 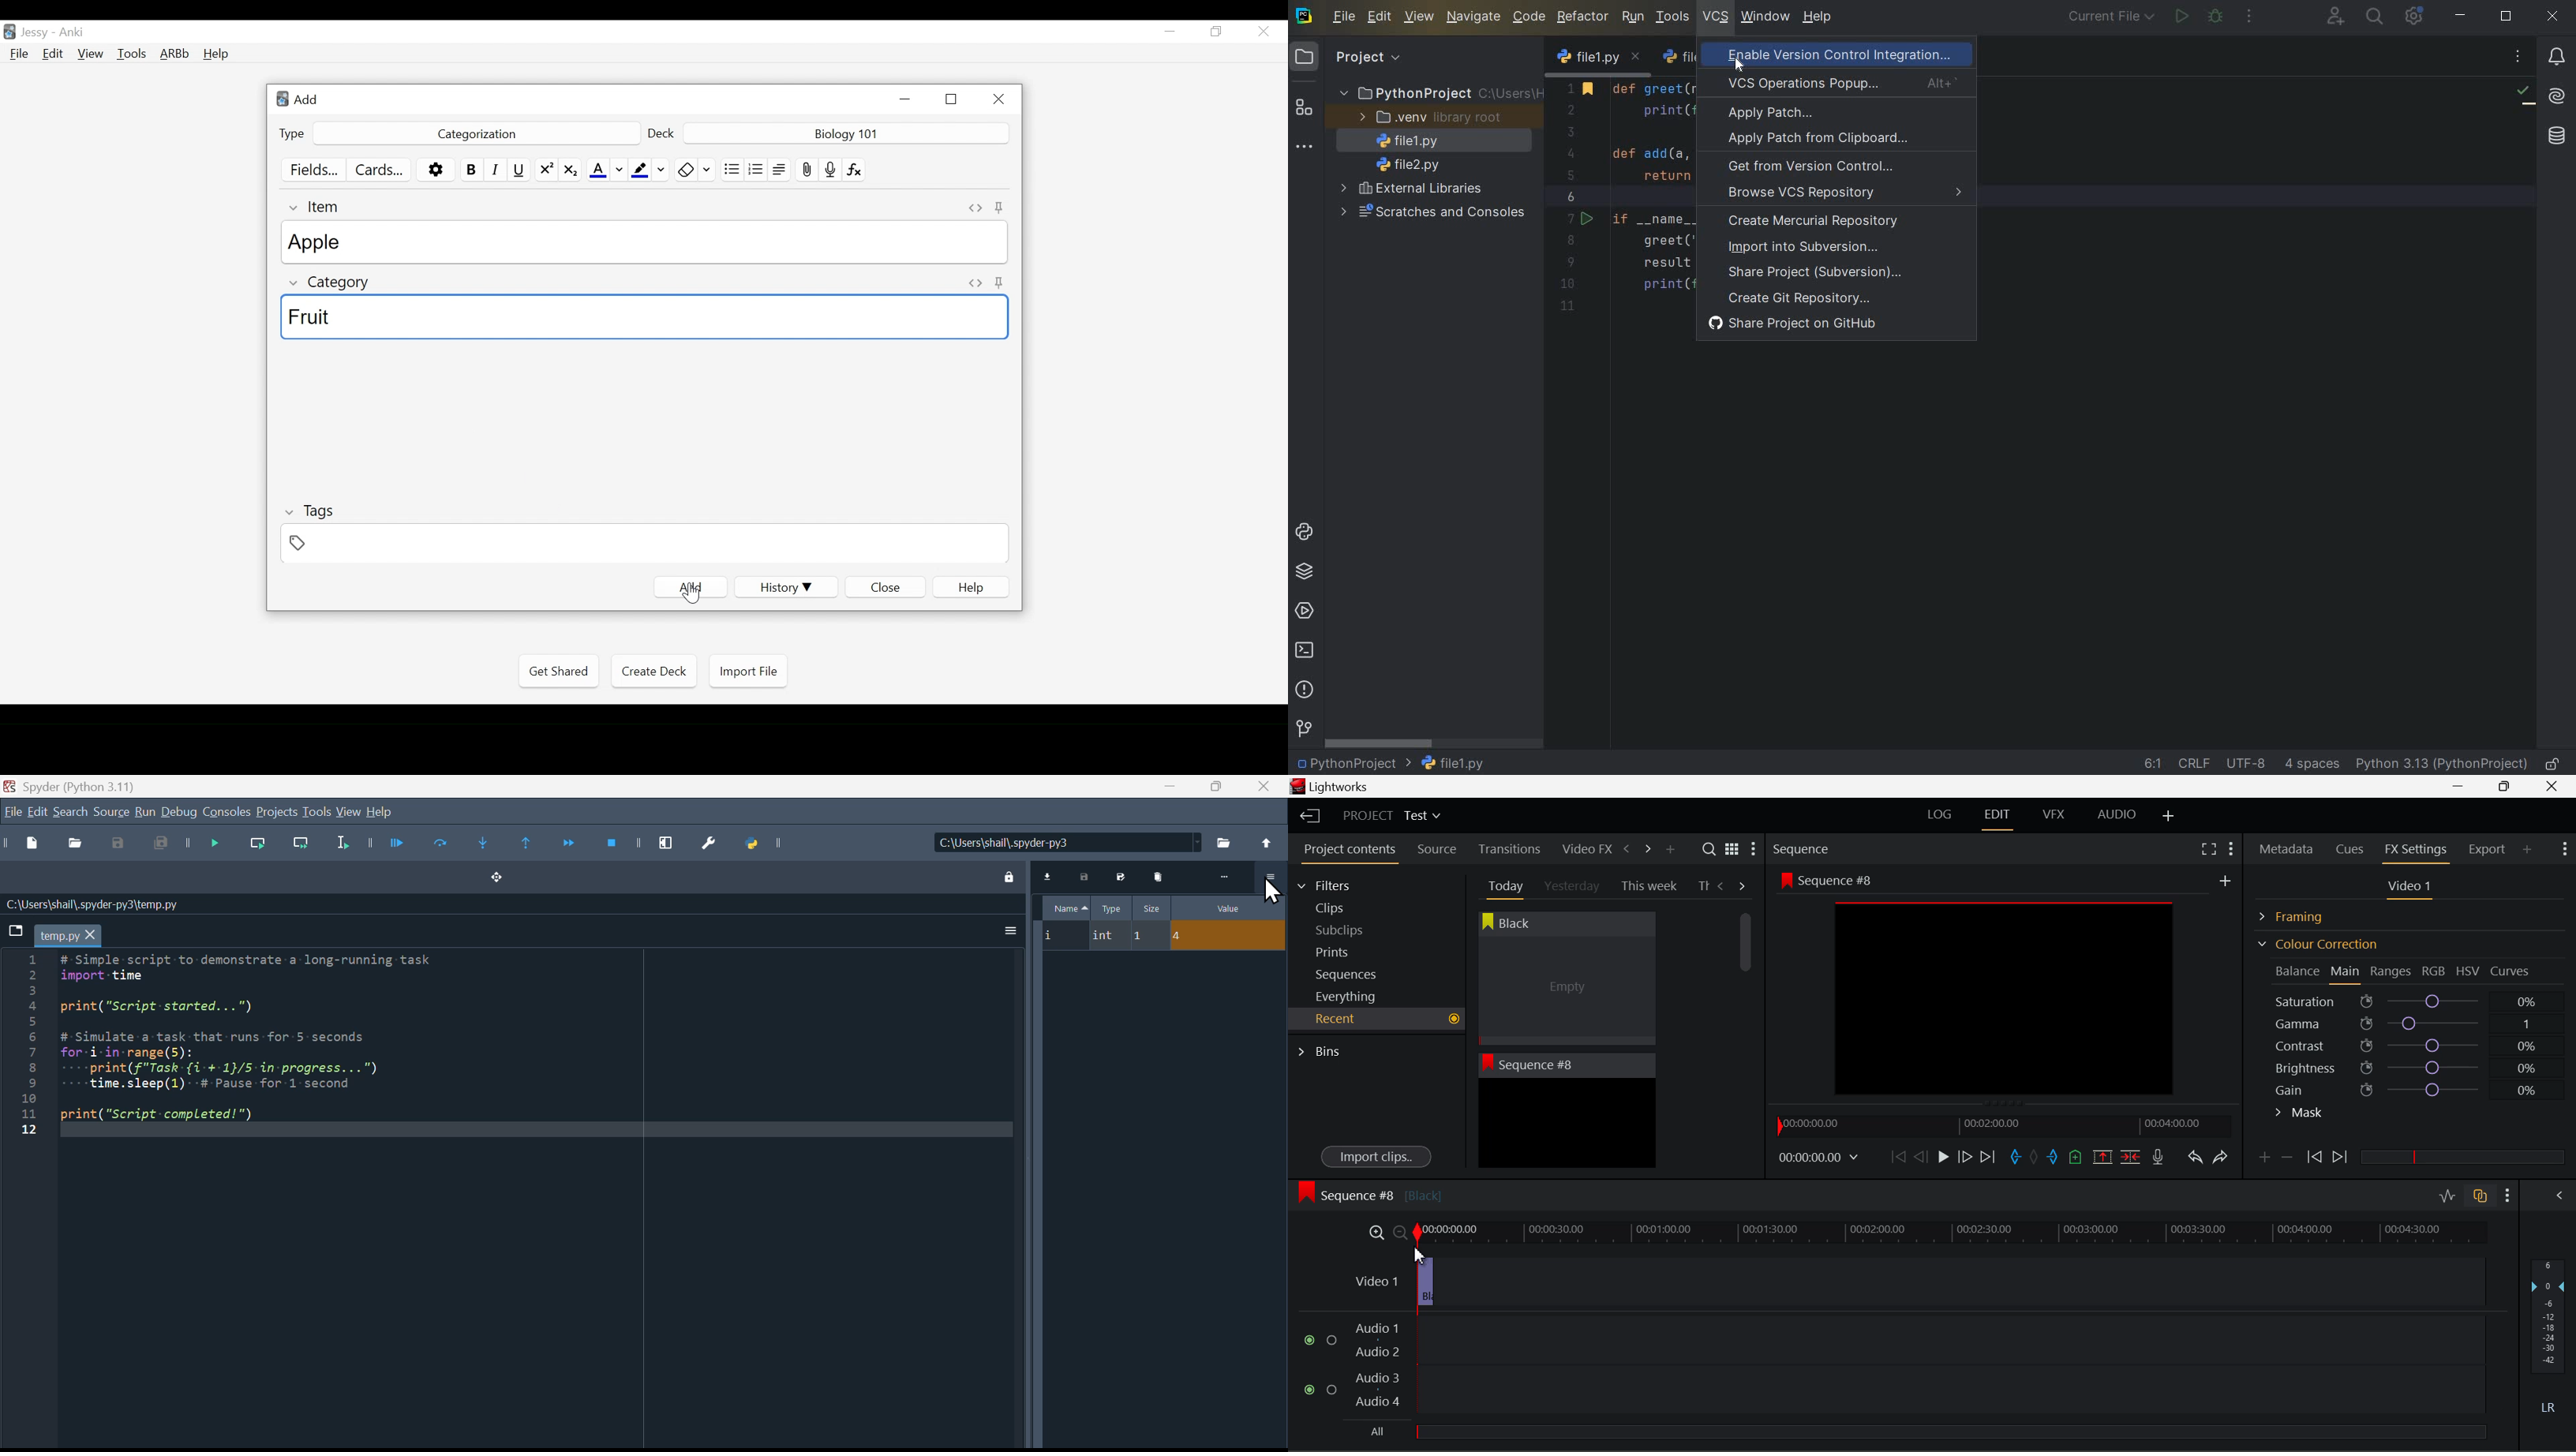 I want to click on Ranges, so click(x=2391, y=973).